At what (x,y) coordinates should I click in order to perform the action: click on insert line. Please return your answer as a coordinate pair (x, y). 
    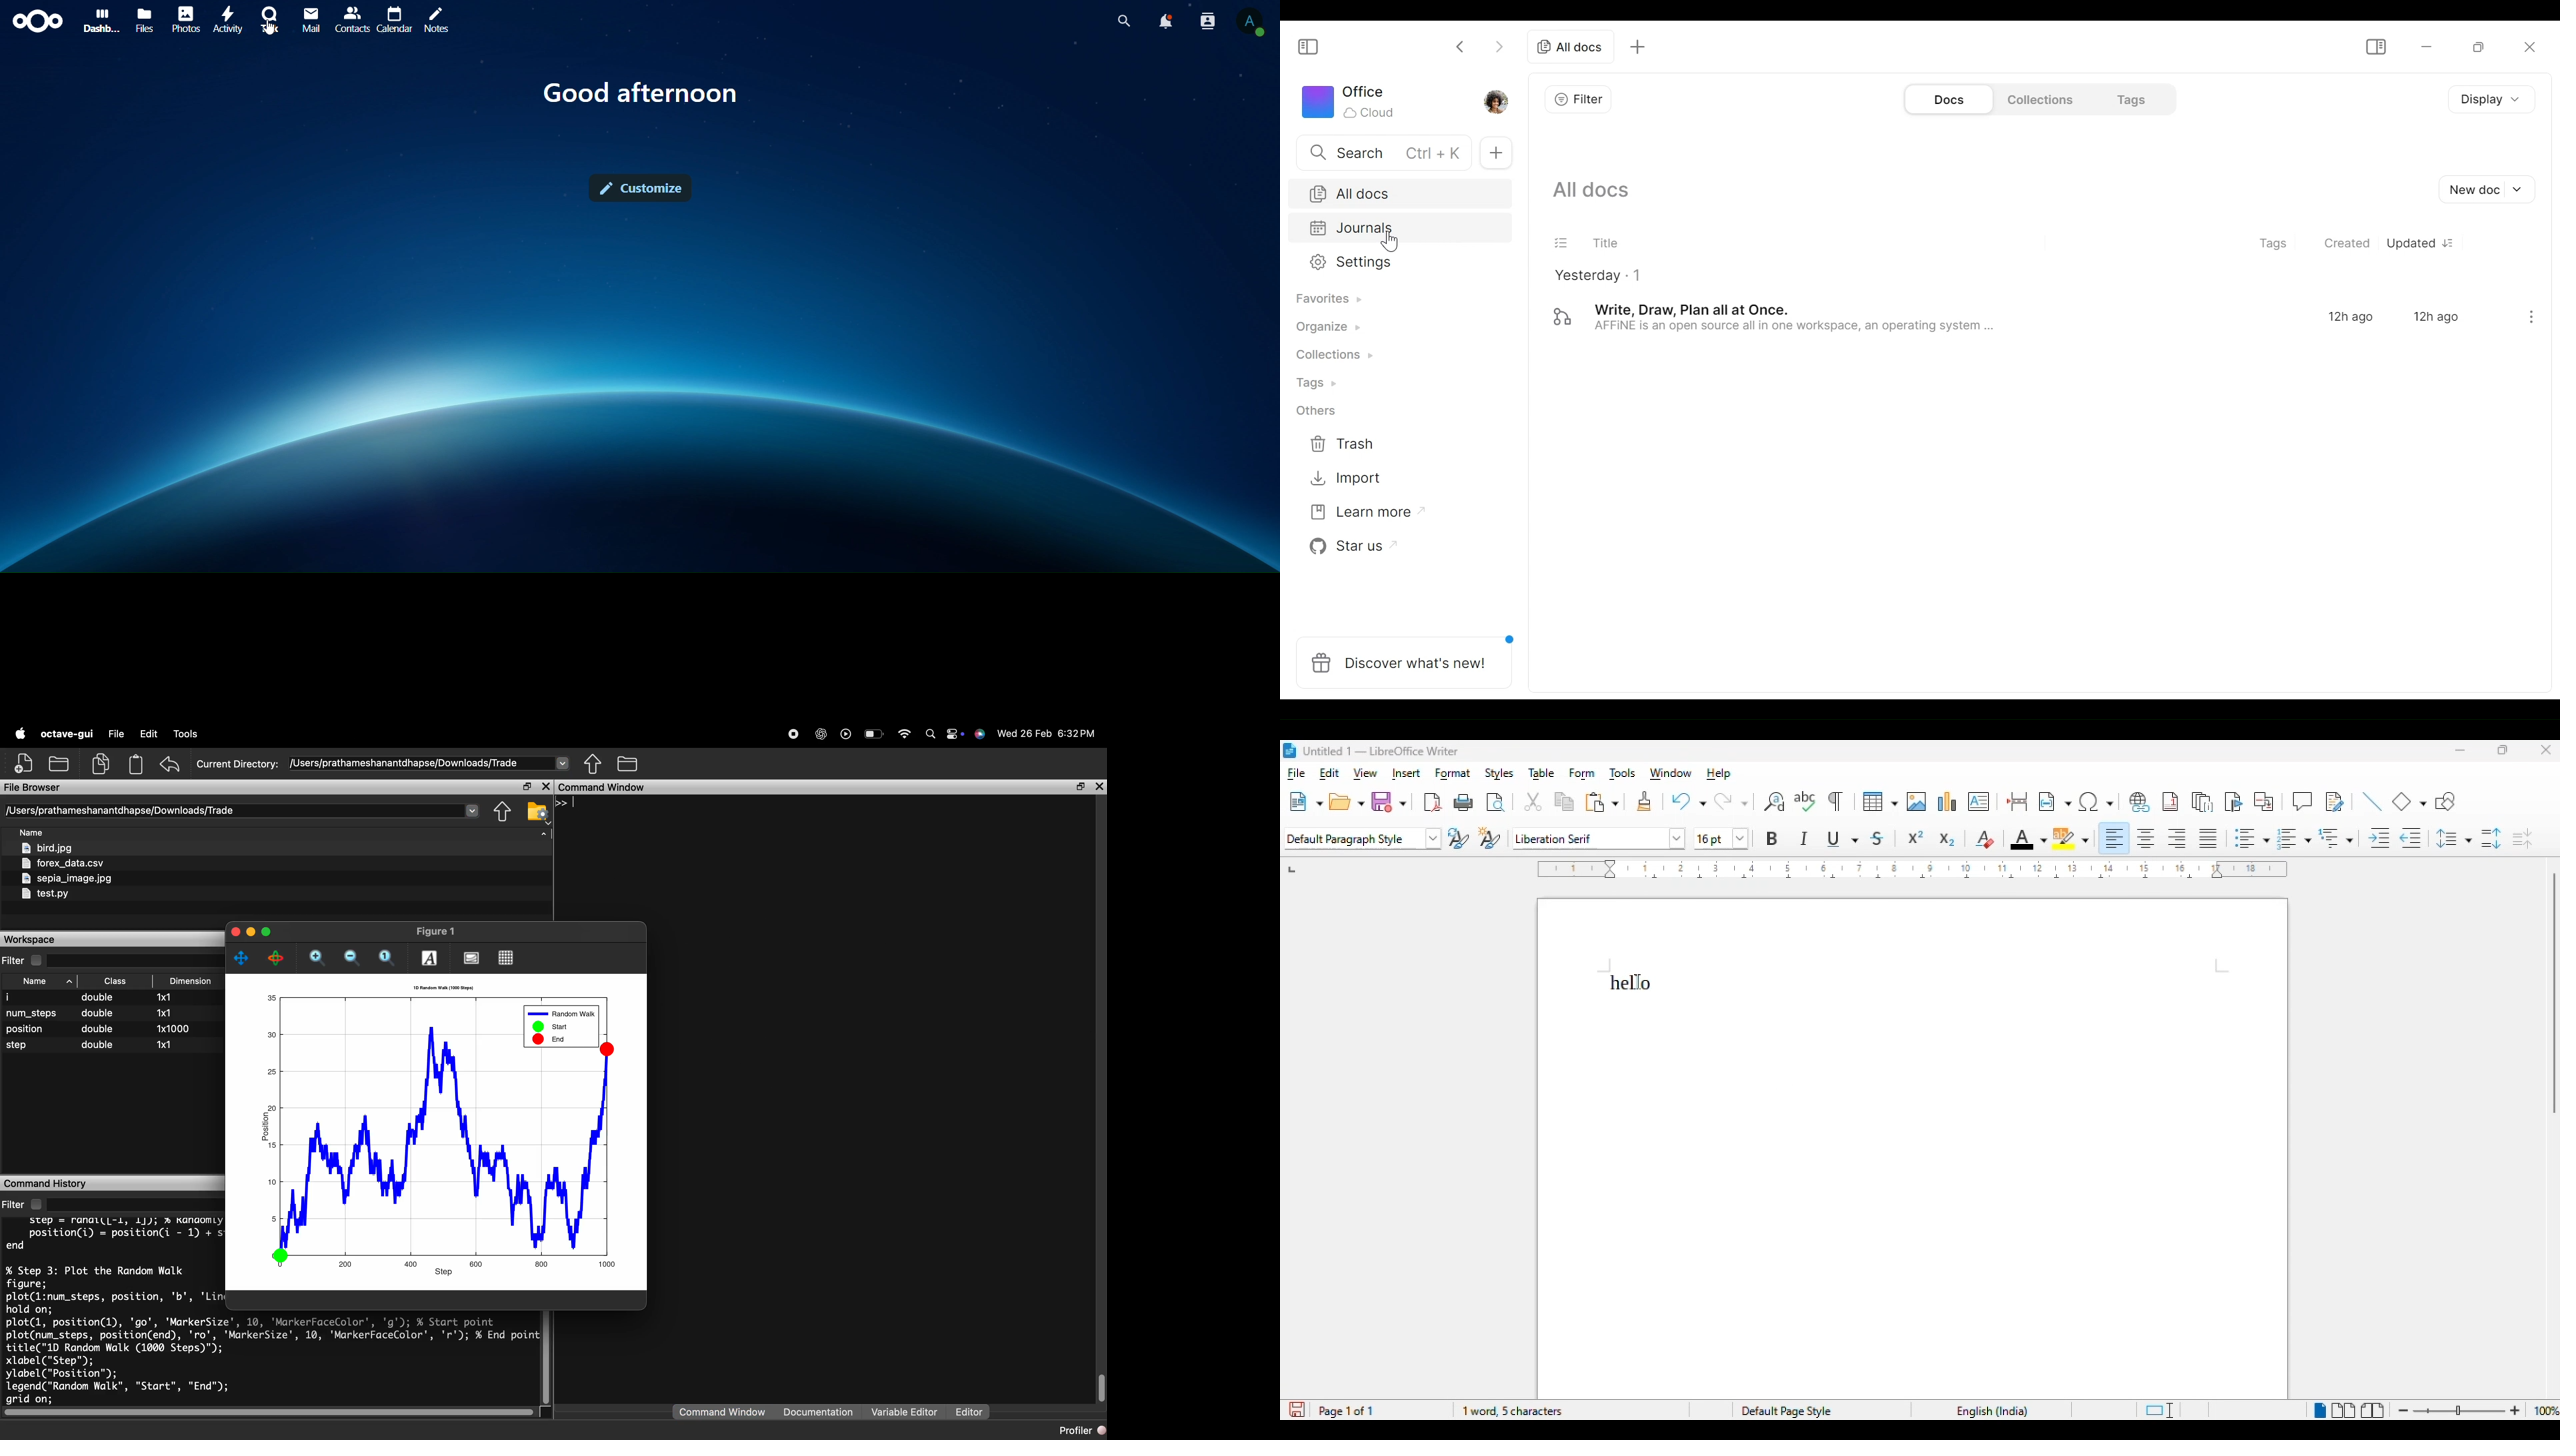
    Looking at the image, I should click on (2371, 801).